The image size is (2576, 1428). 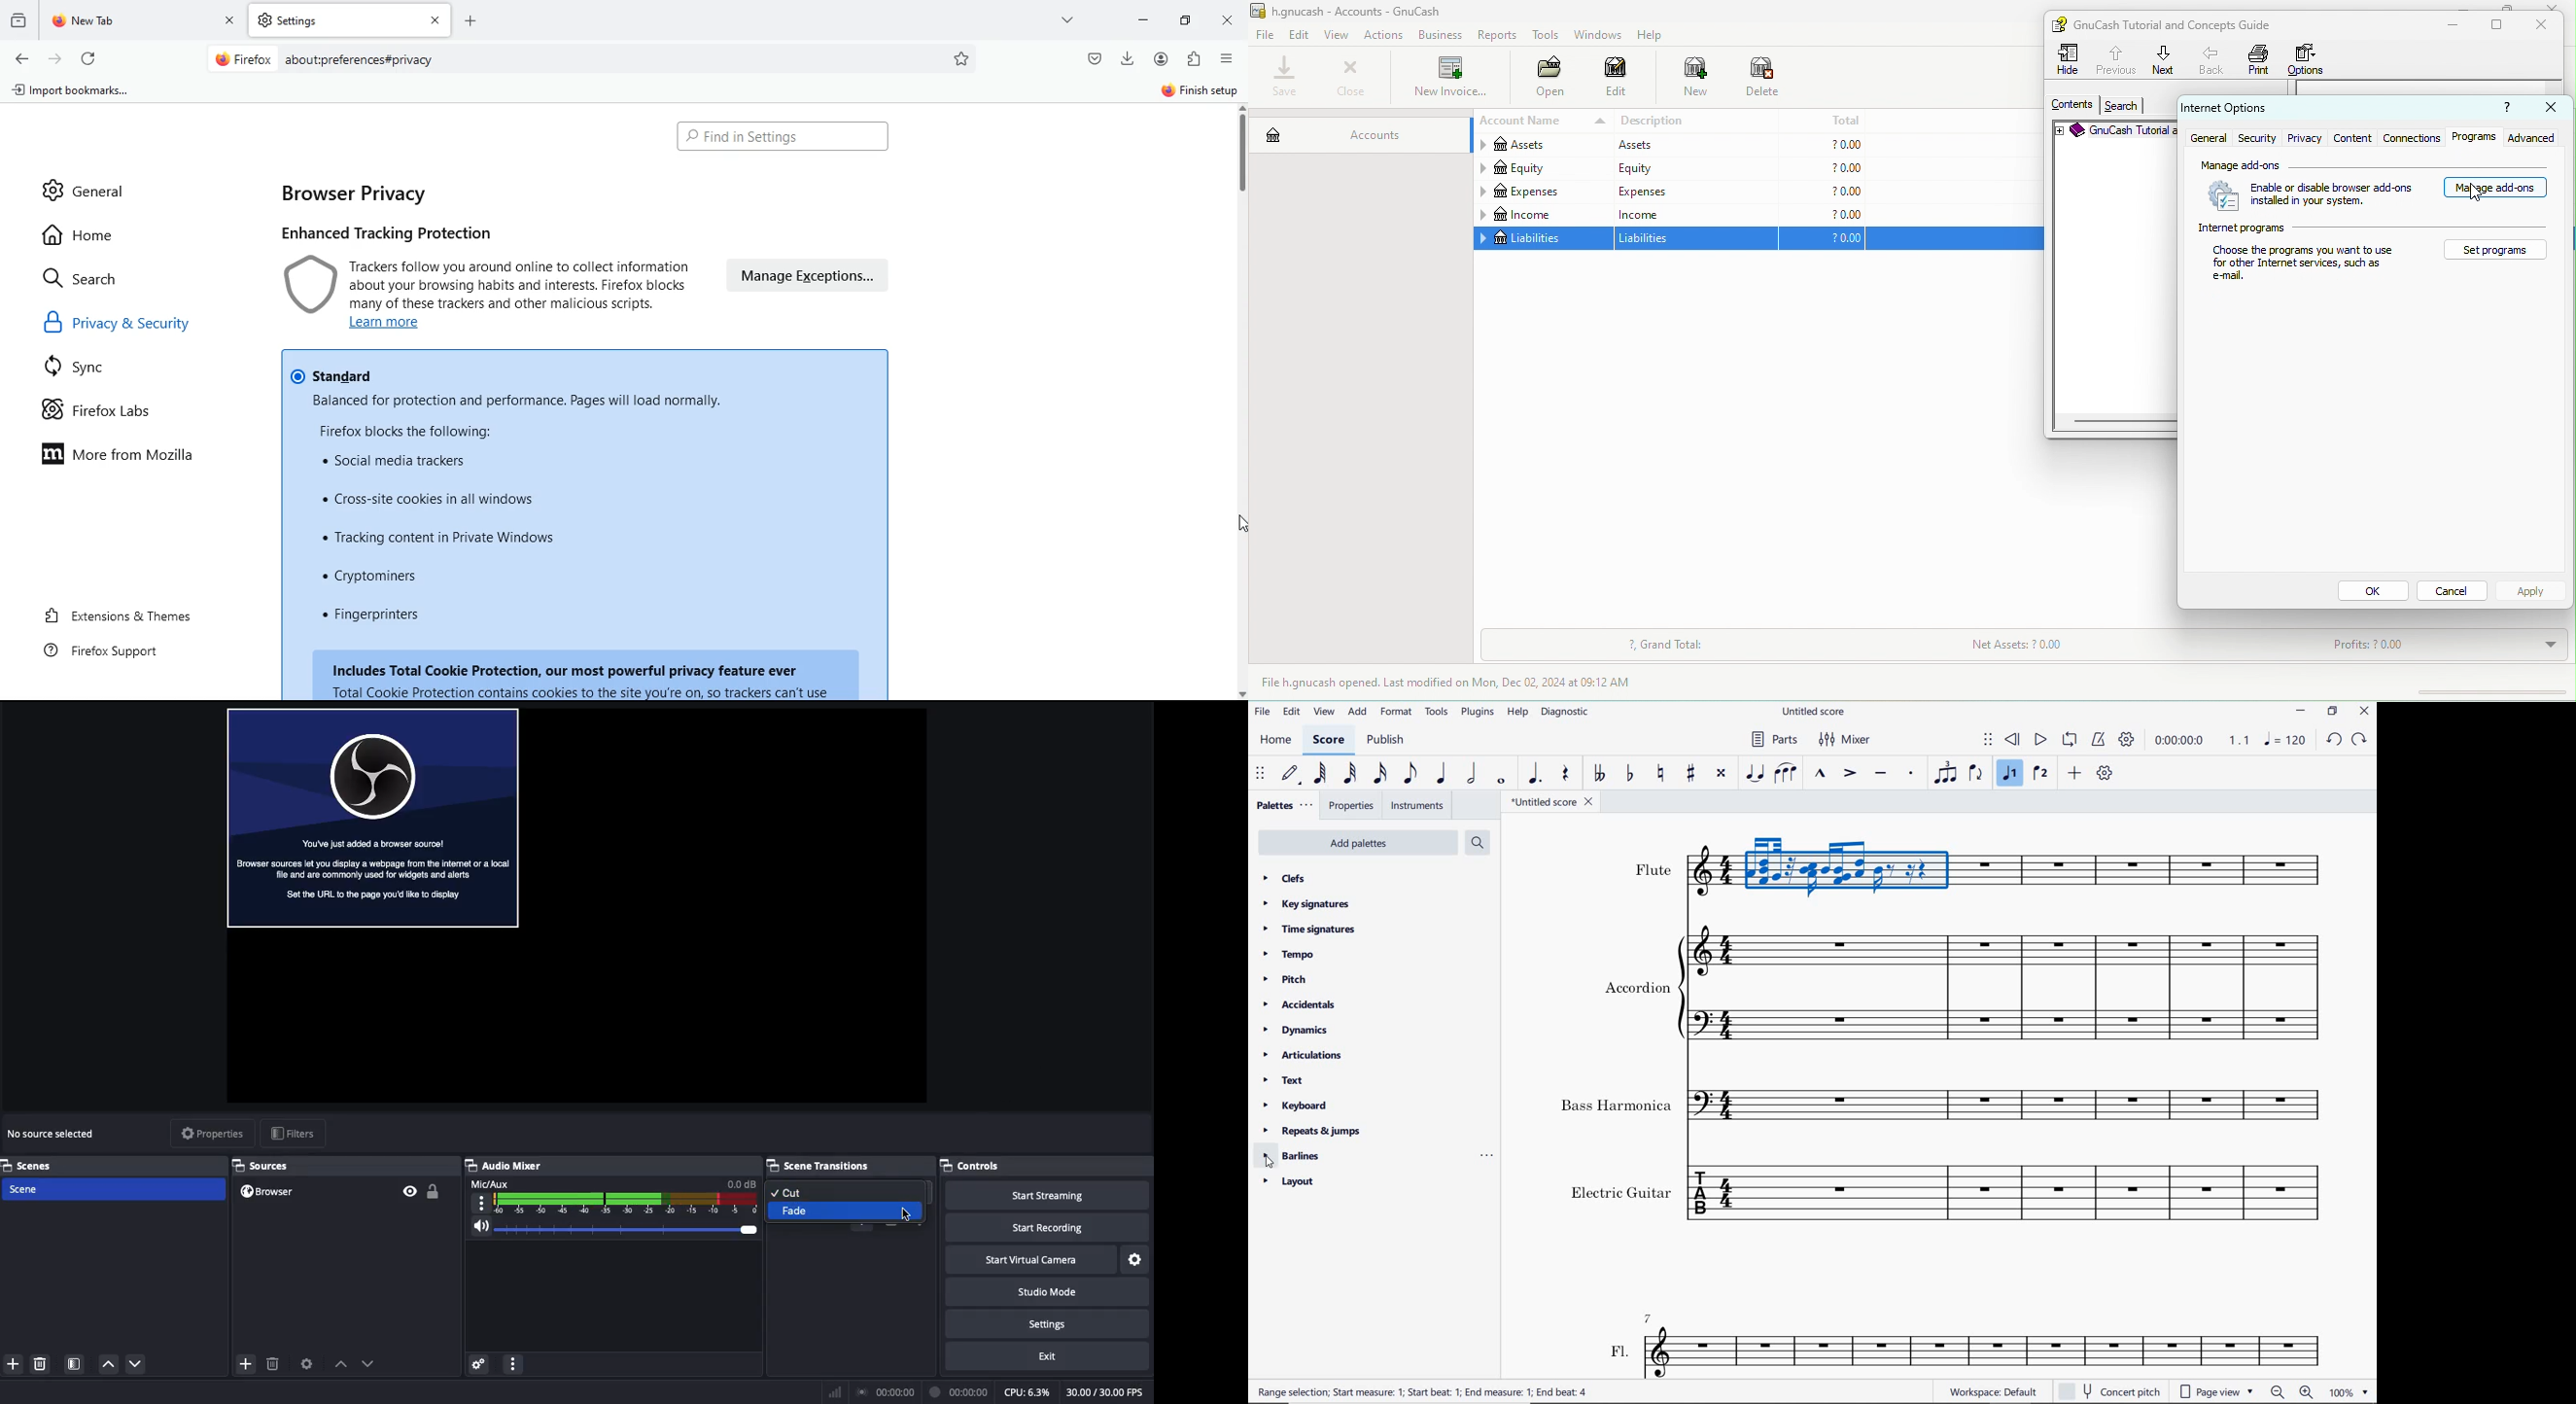 What do you see at coordinates (1617, 1105) in the screenshot?
I see `text` at bounding box center [1617, 1105].